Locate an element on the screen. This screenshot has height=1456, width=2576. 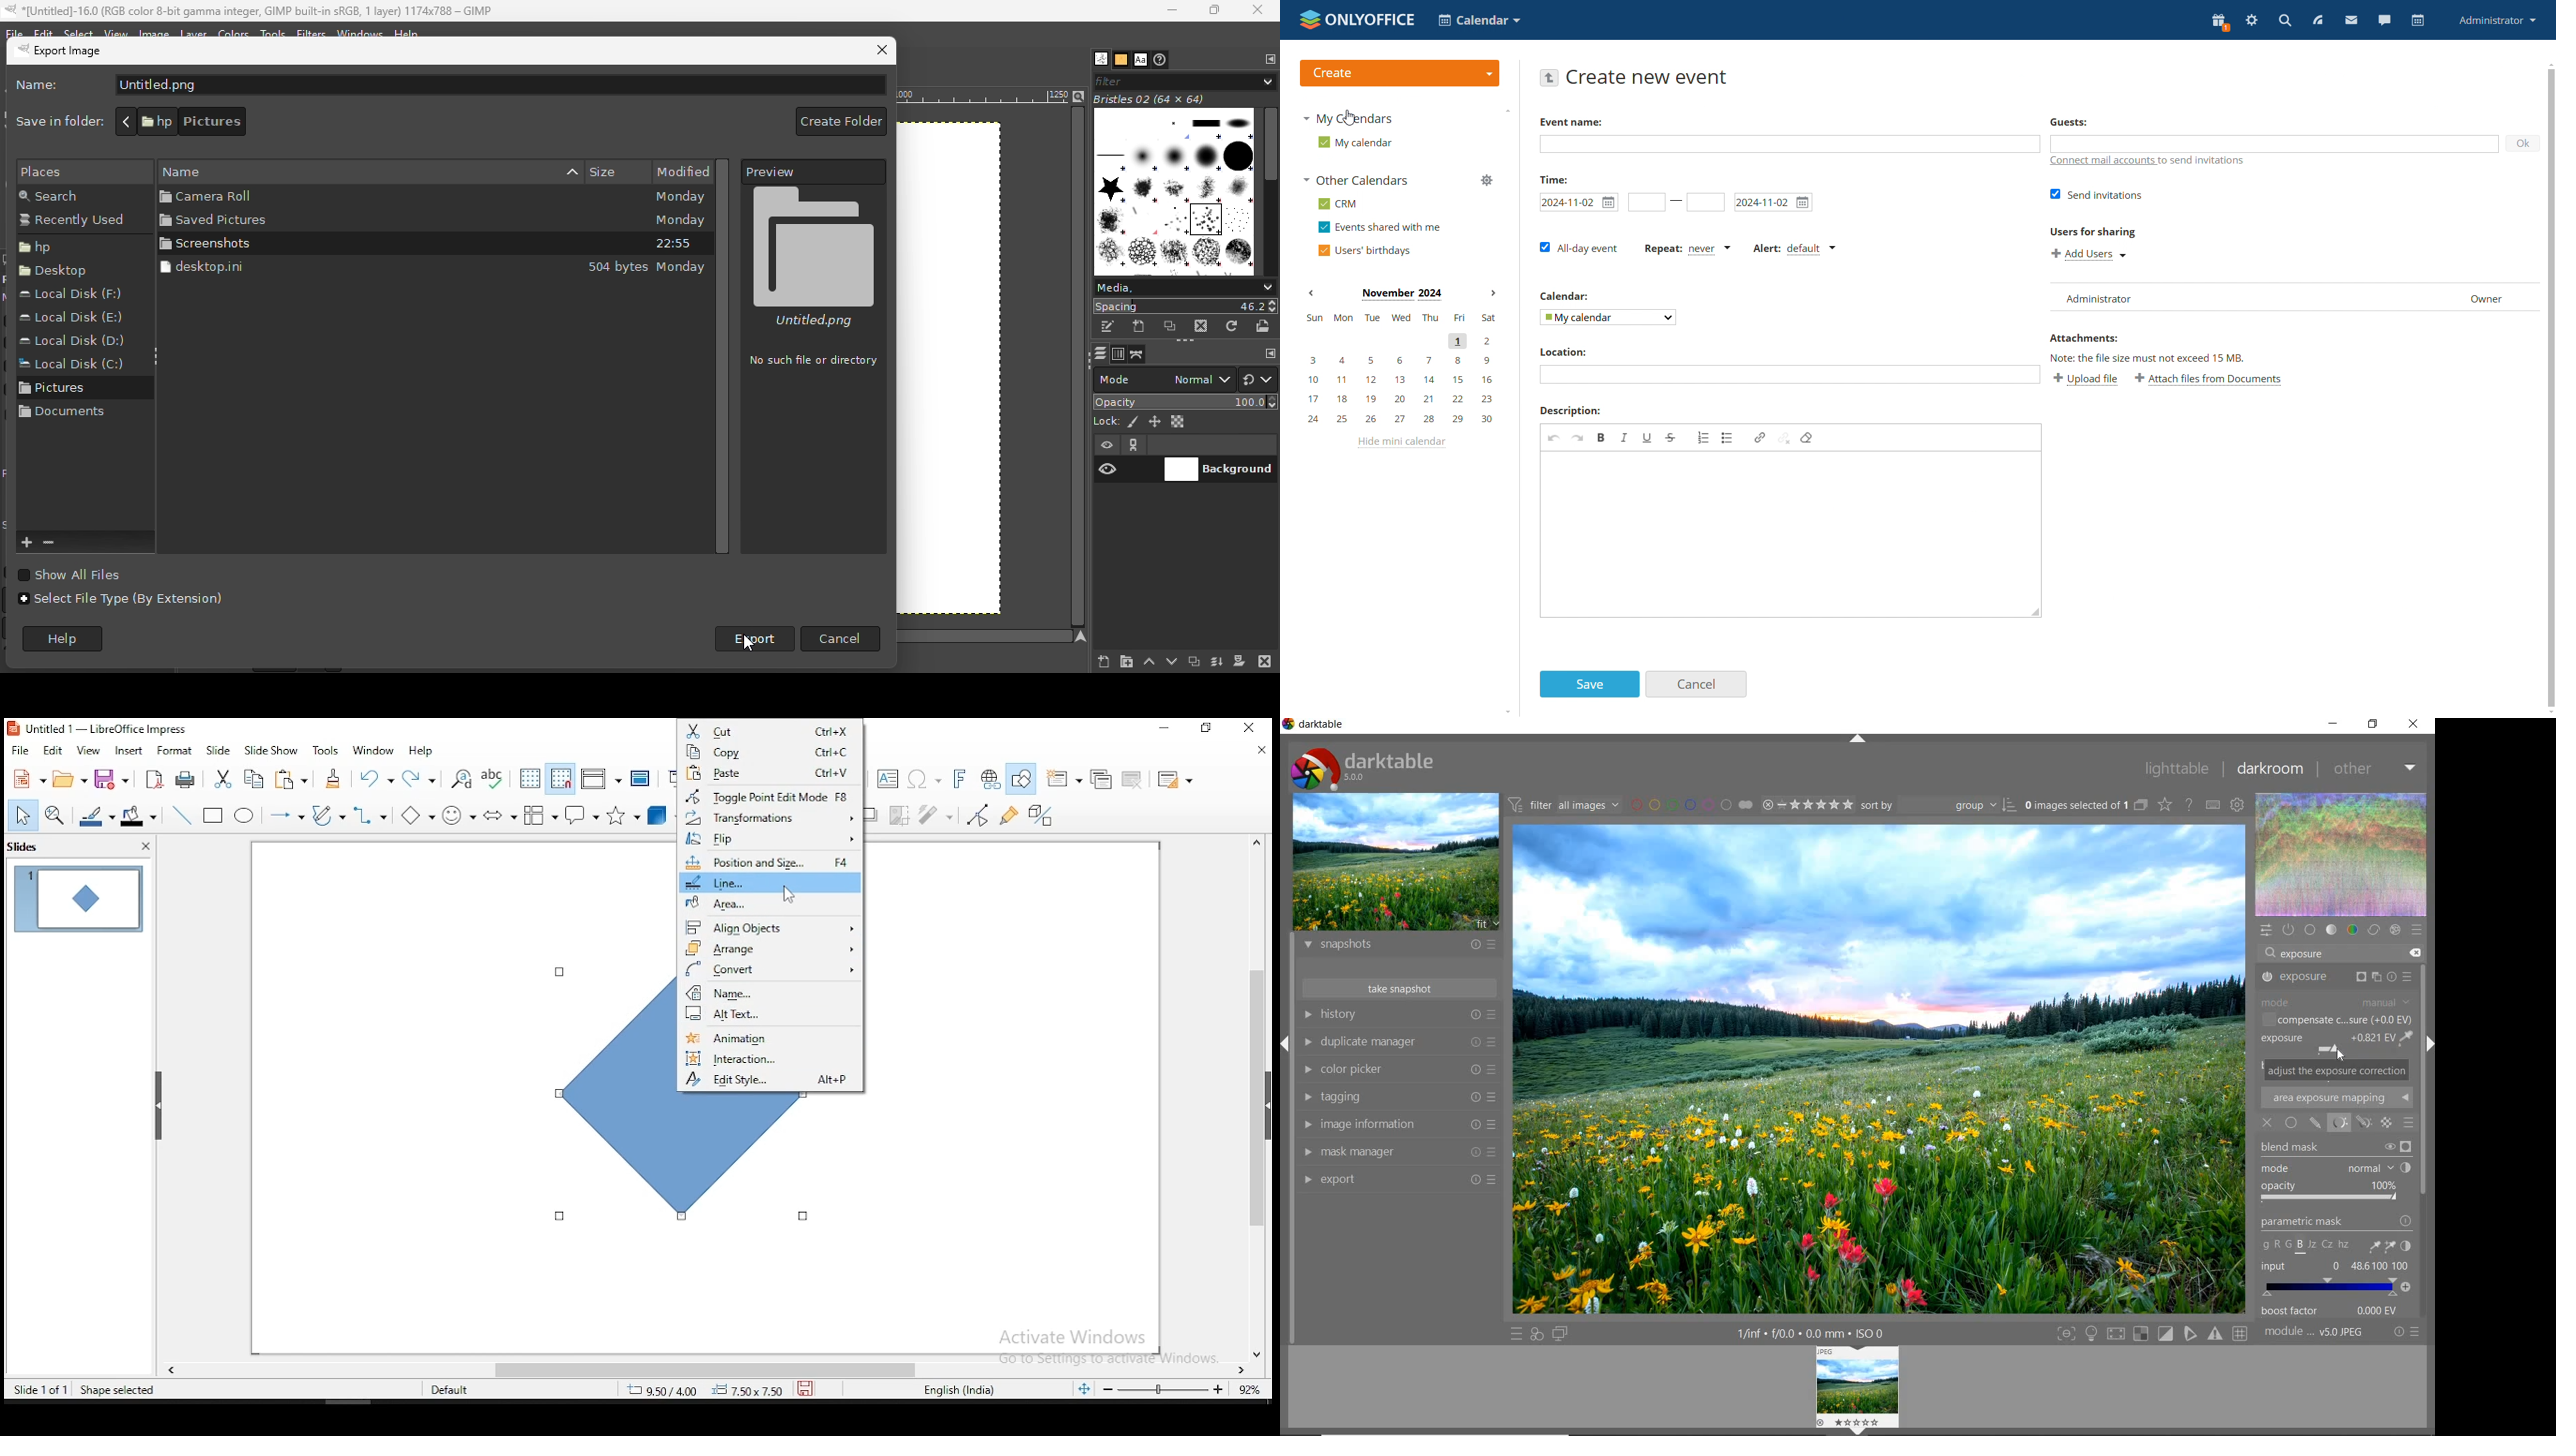
save is located at coordinates (111, 779).